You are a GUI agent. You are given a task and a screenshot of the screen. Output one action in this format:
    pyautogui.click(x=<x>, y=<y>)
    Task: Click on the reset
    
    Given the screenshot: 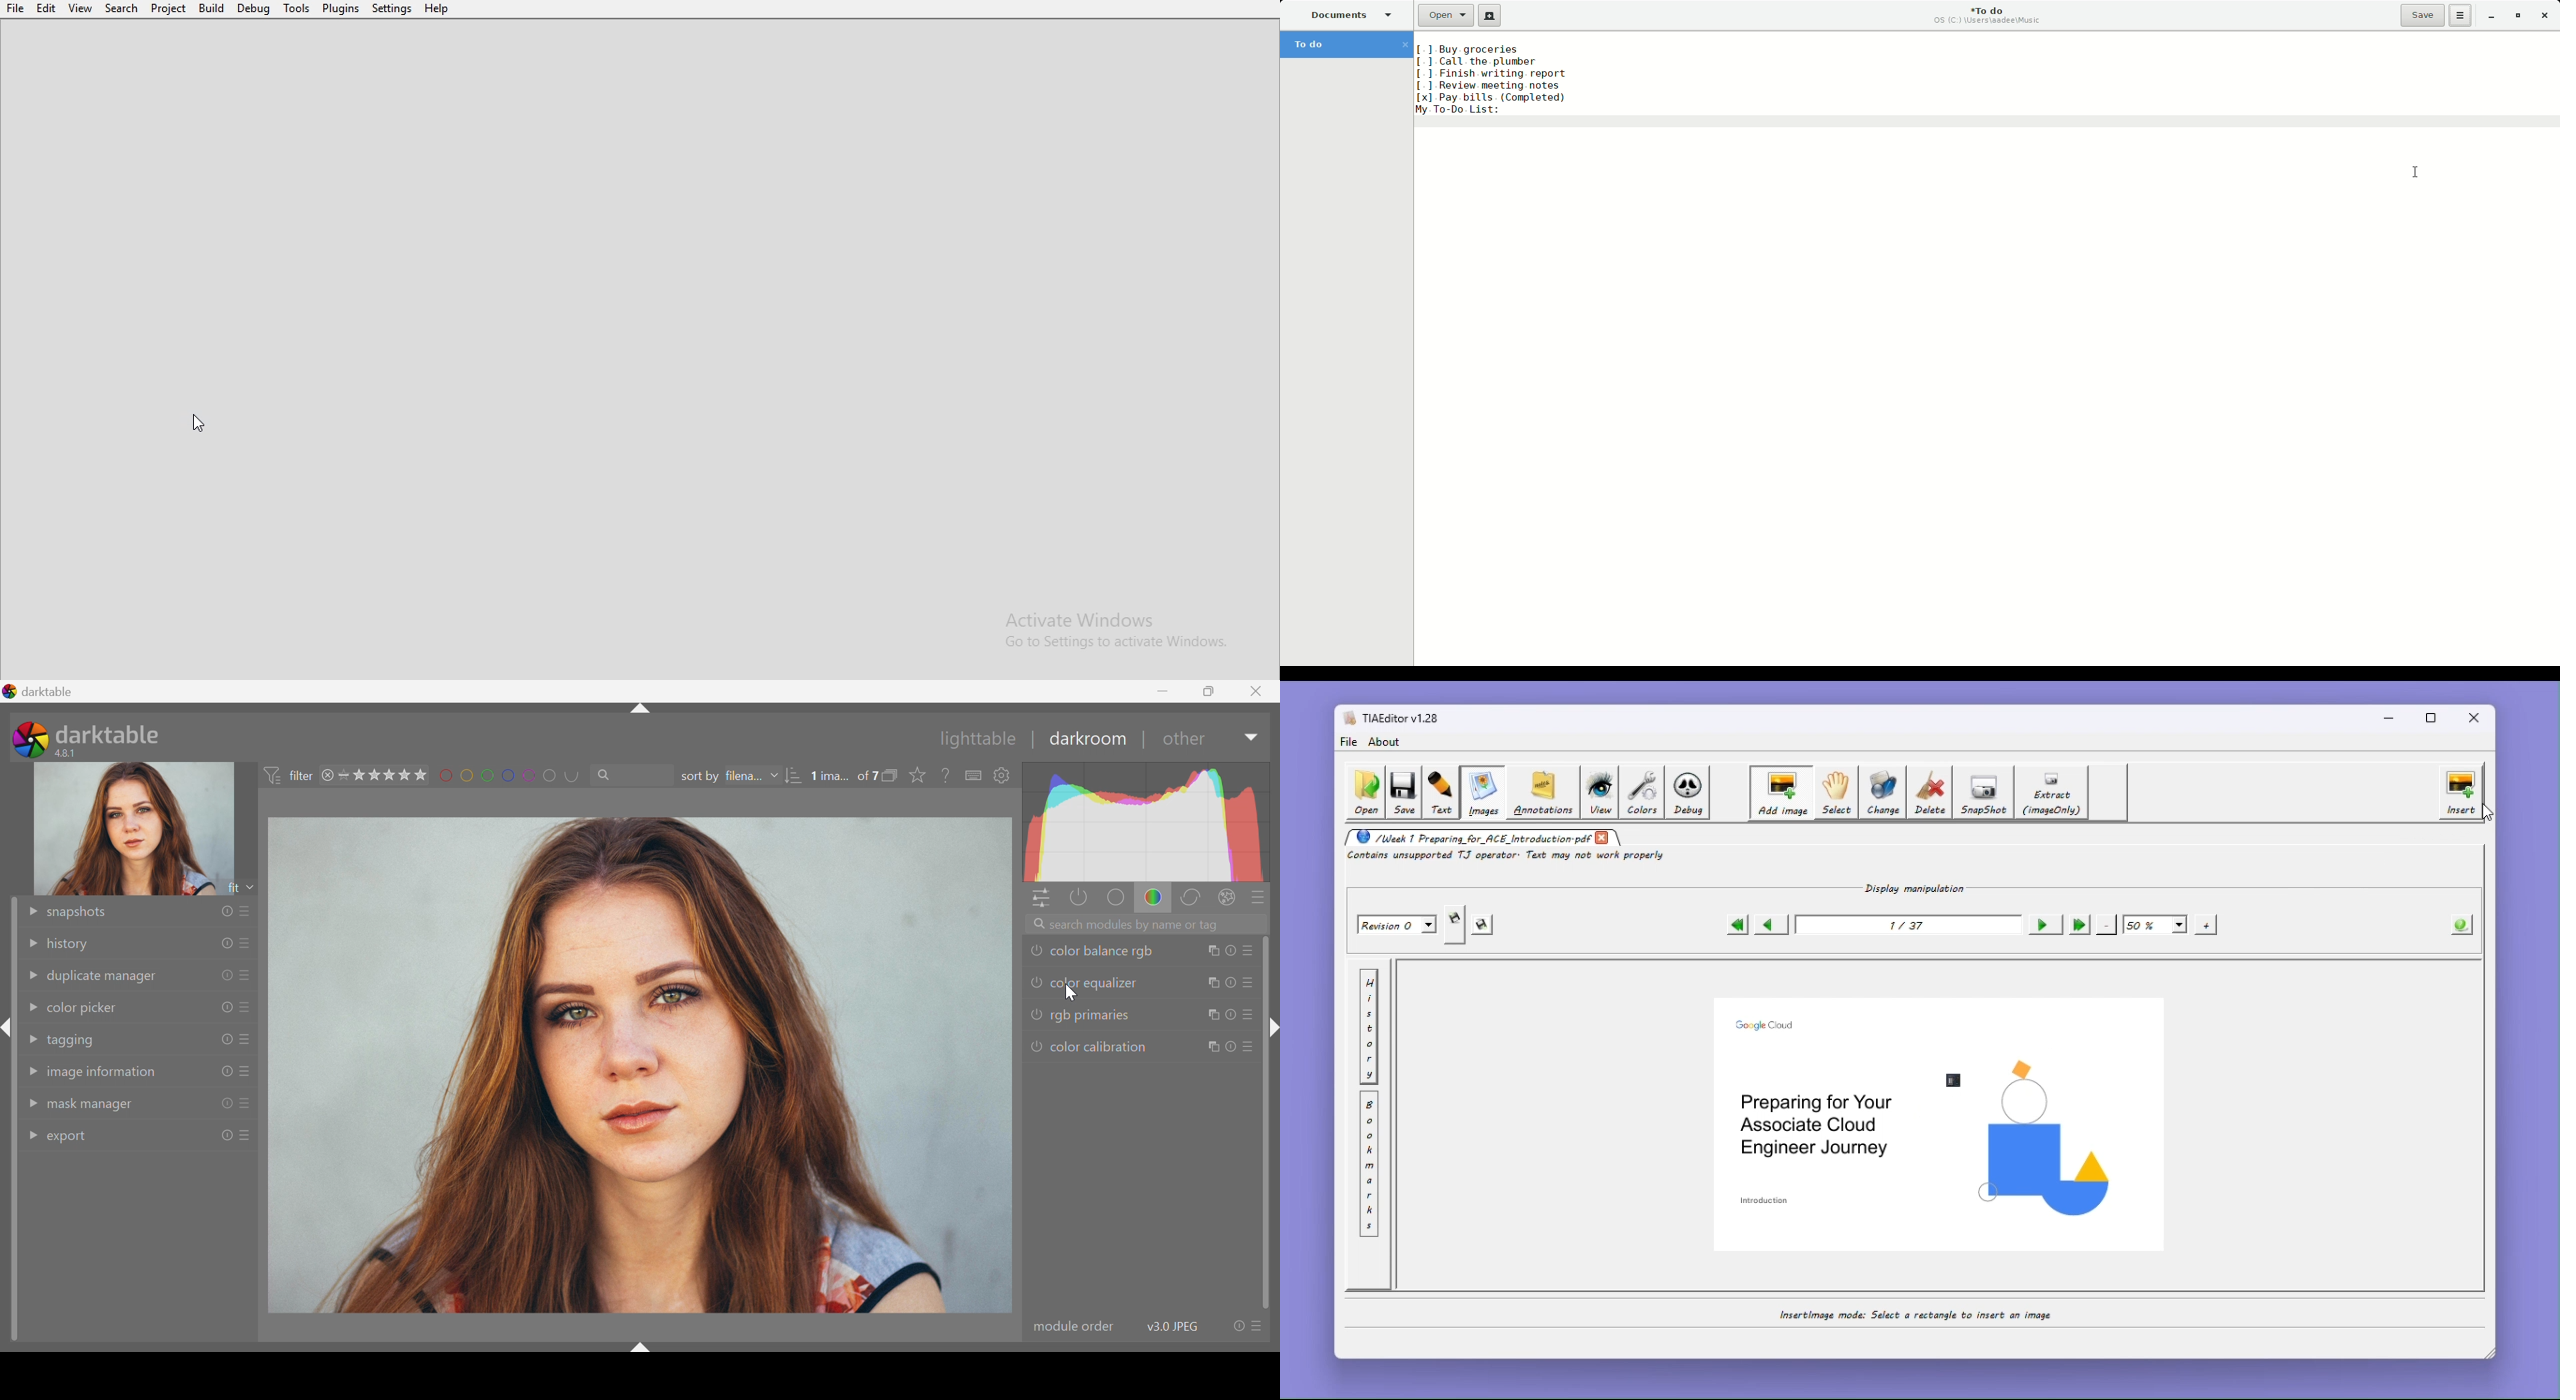 What is the action you would take?
    pyautogui.click(x=1231, y=1015)
    